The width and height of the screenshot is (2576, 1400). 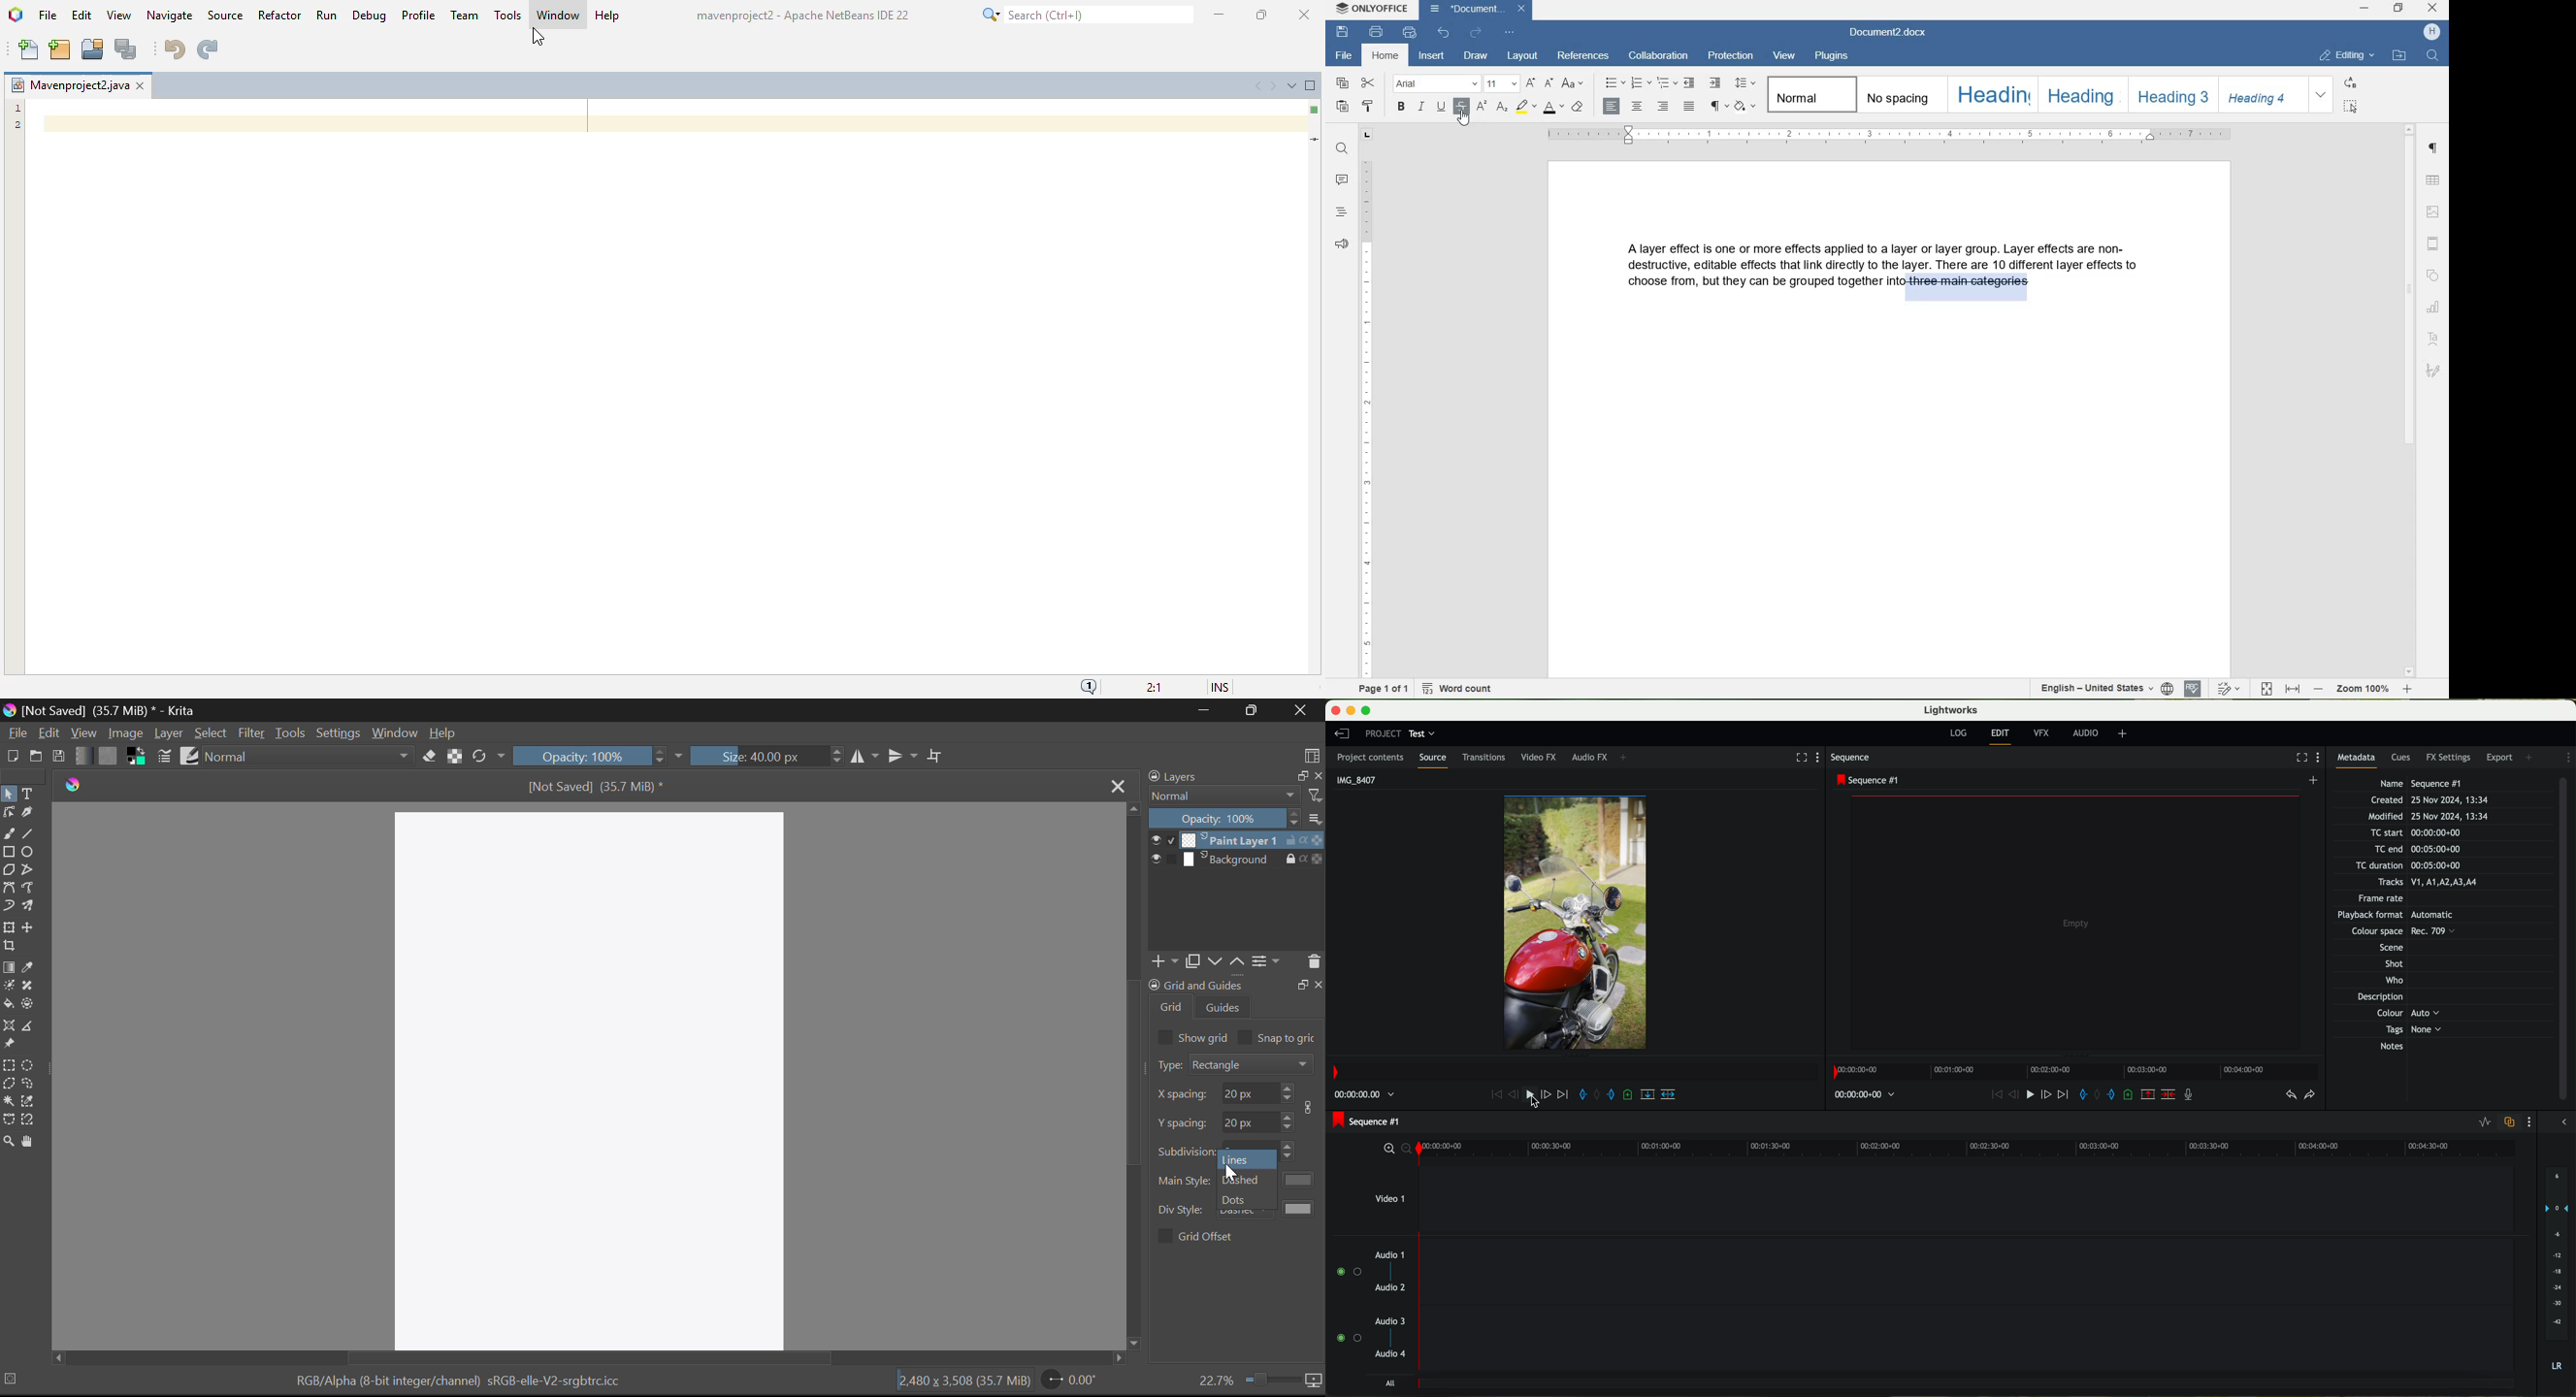 I want to click on grid and guide, so click(x=1195, y=985).